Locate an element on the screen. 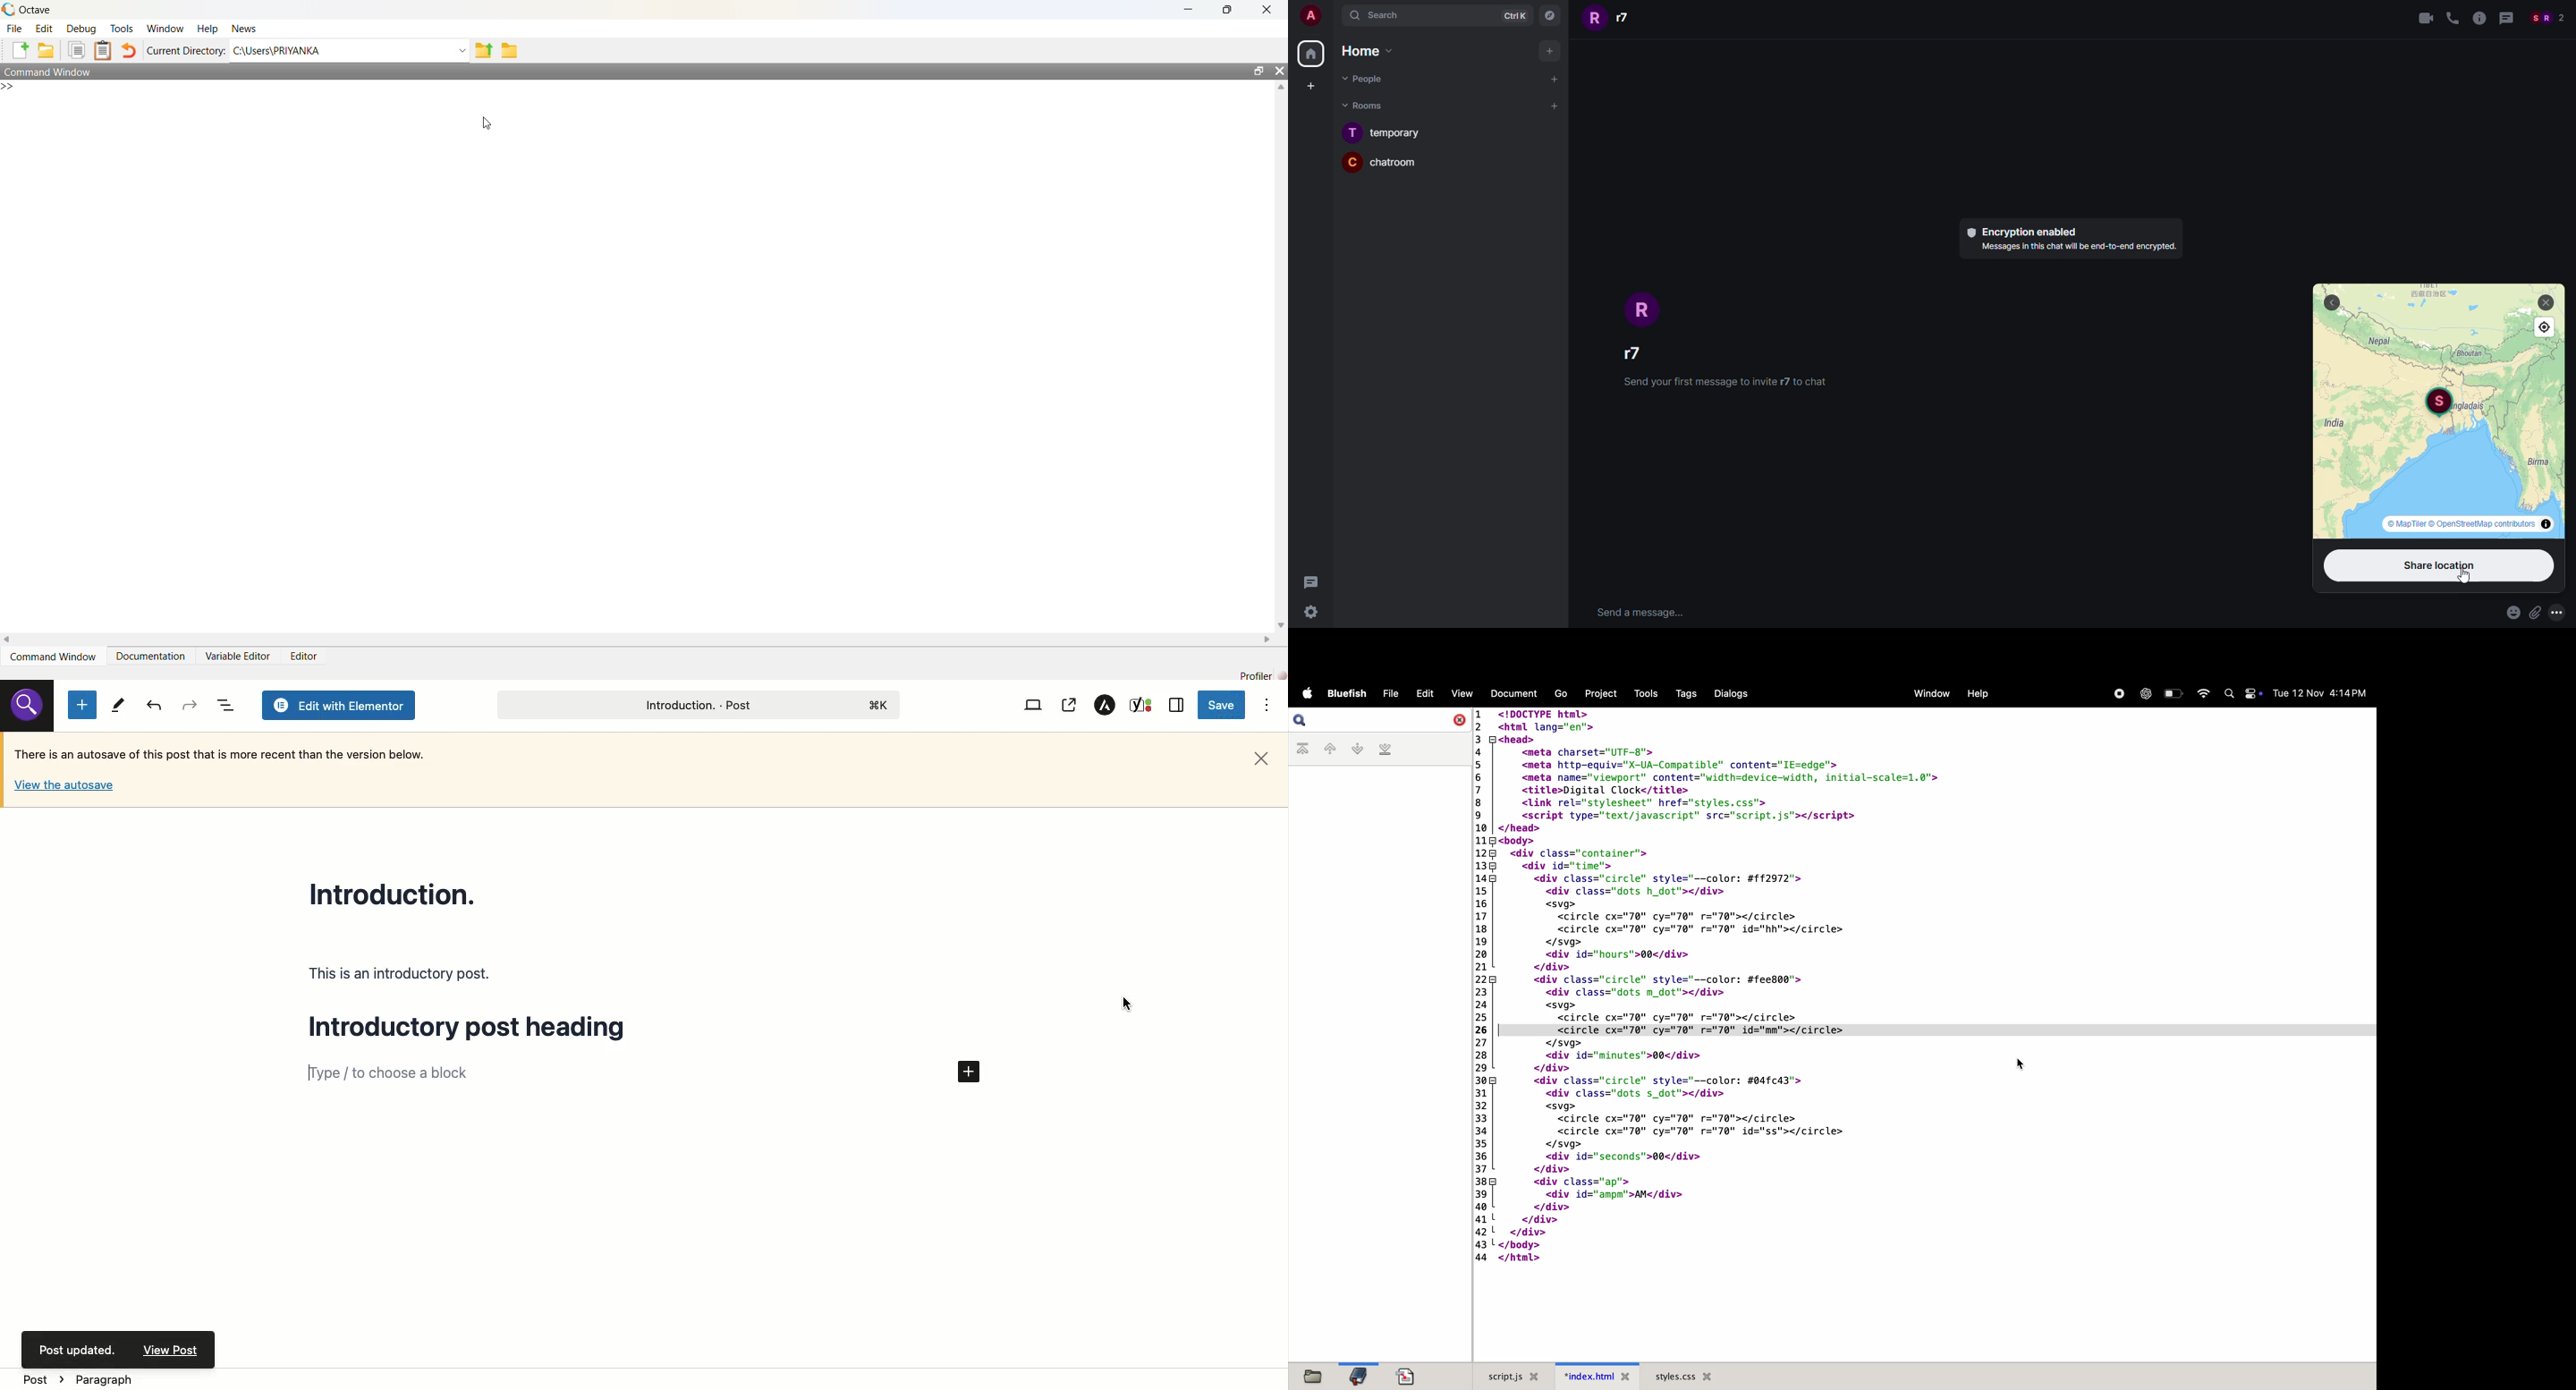 The height and width of the screenshot is (1400, 2576). Message is located at coordinates (2505, 19).